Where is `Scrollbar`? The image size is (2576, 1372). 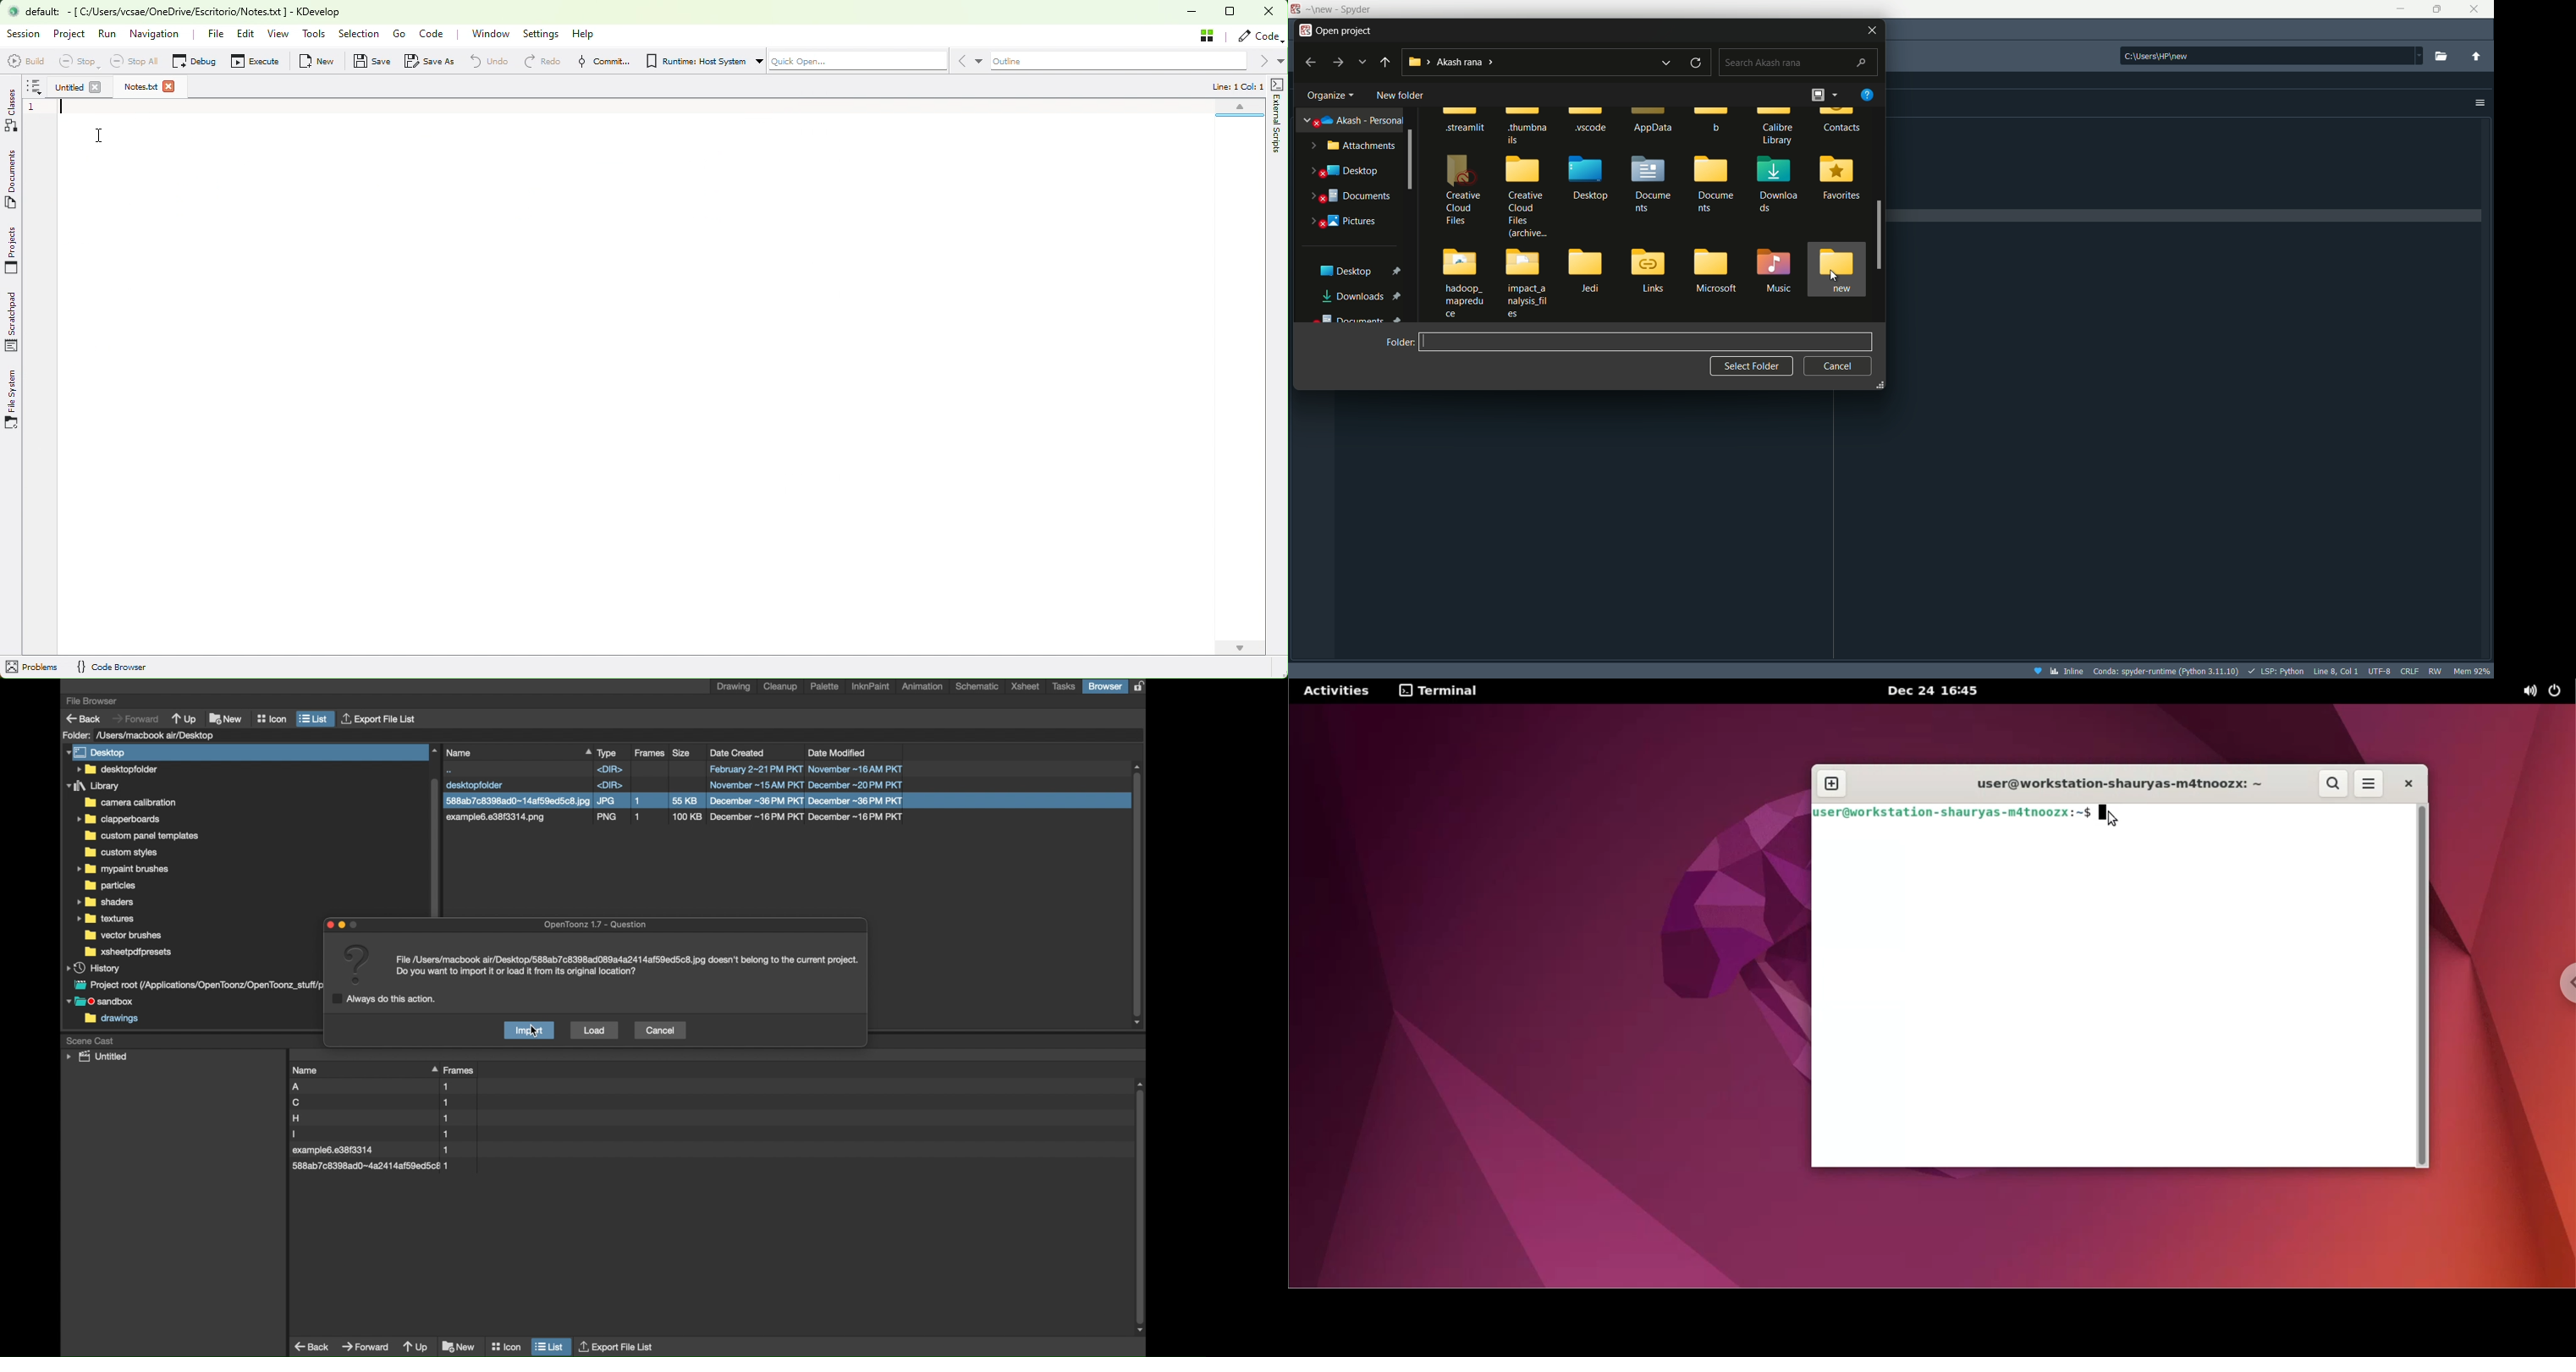
Scrollbar is located at coordinates (1411, 160).